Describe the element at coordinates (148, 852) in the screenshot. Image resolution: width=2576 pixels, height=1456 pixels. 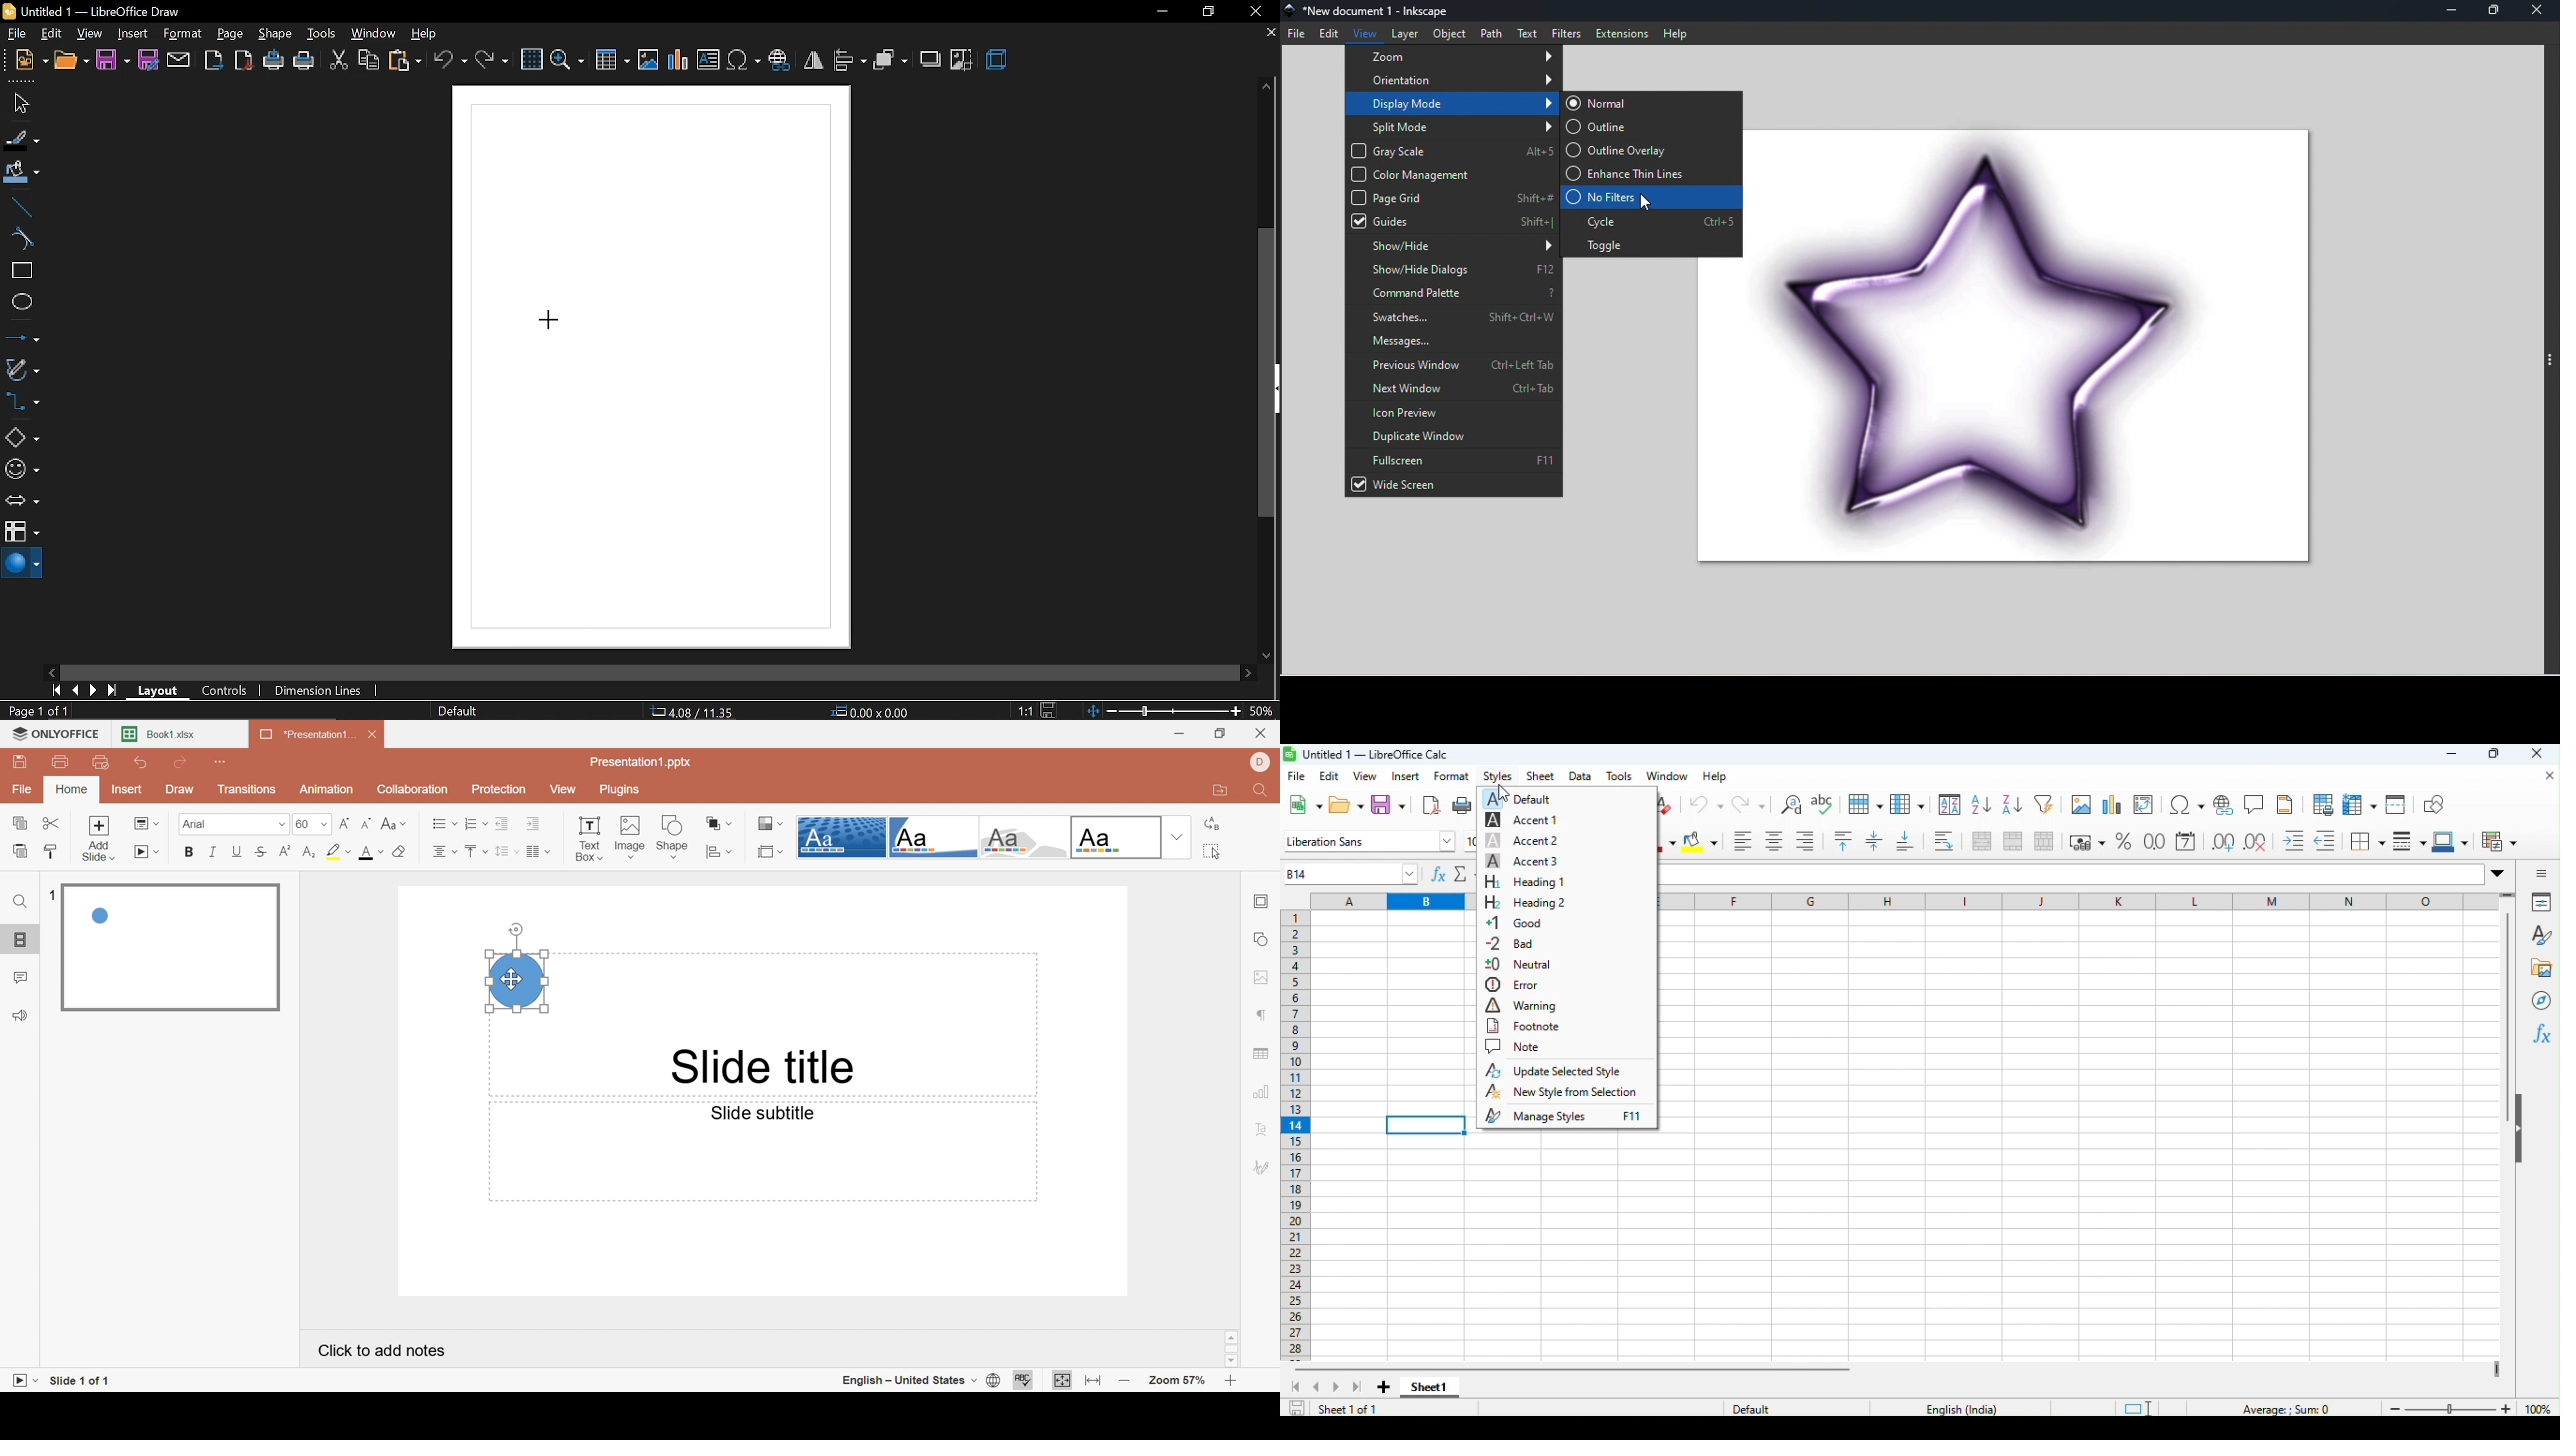
I see `Start slideshow` at that location.